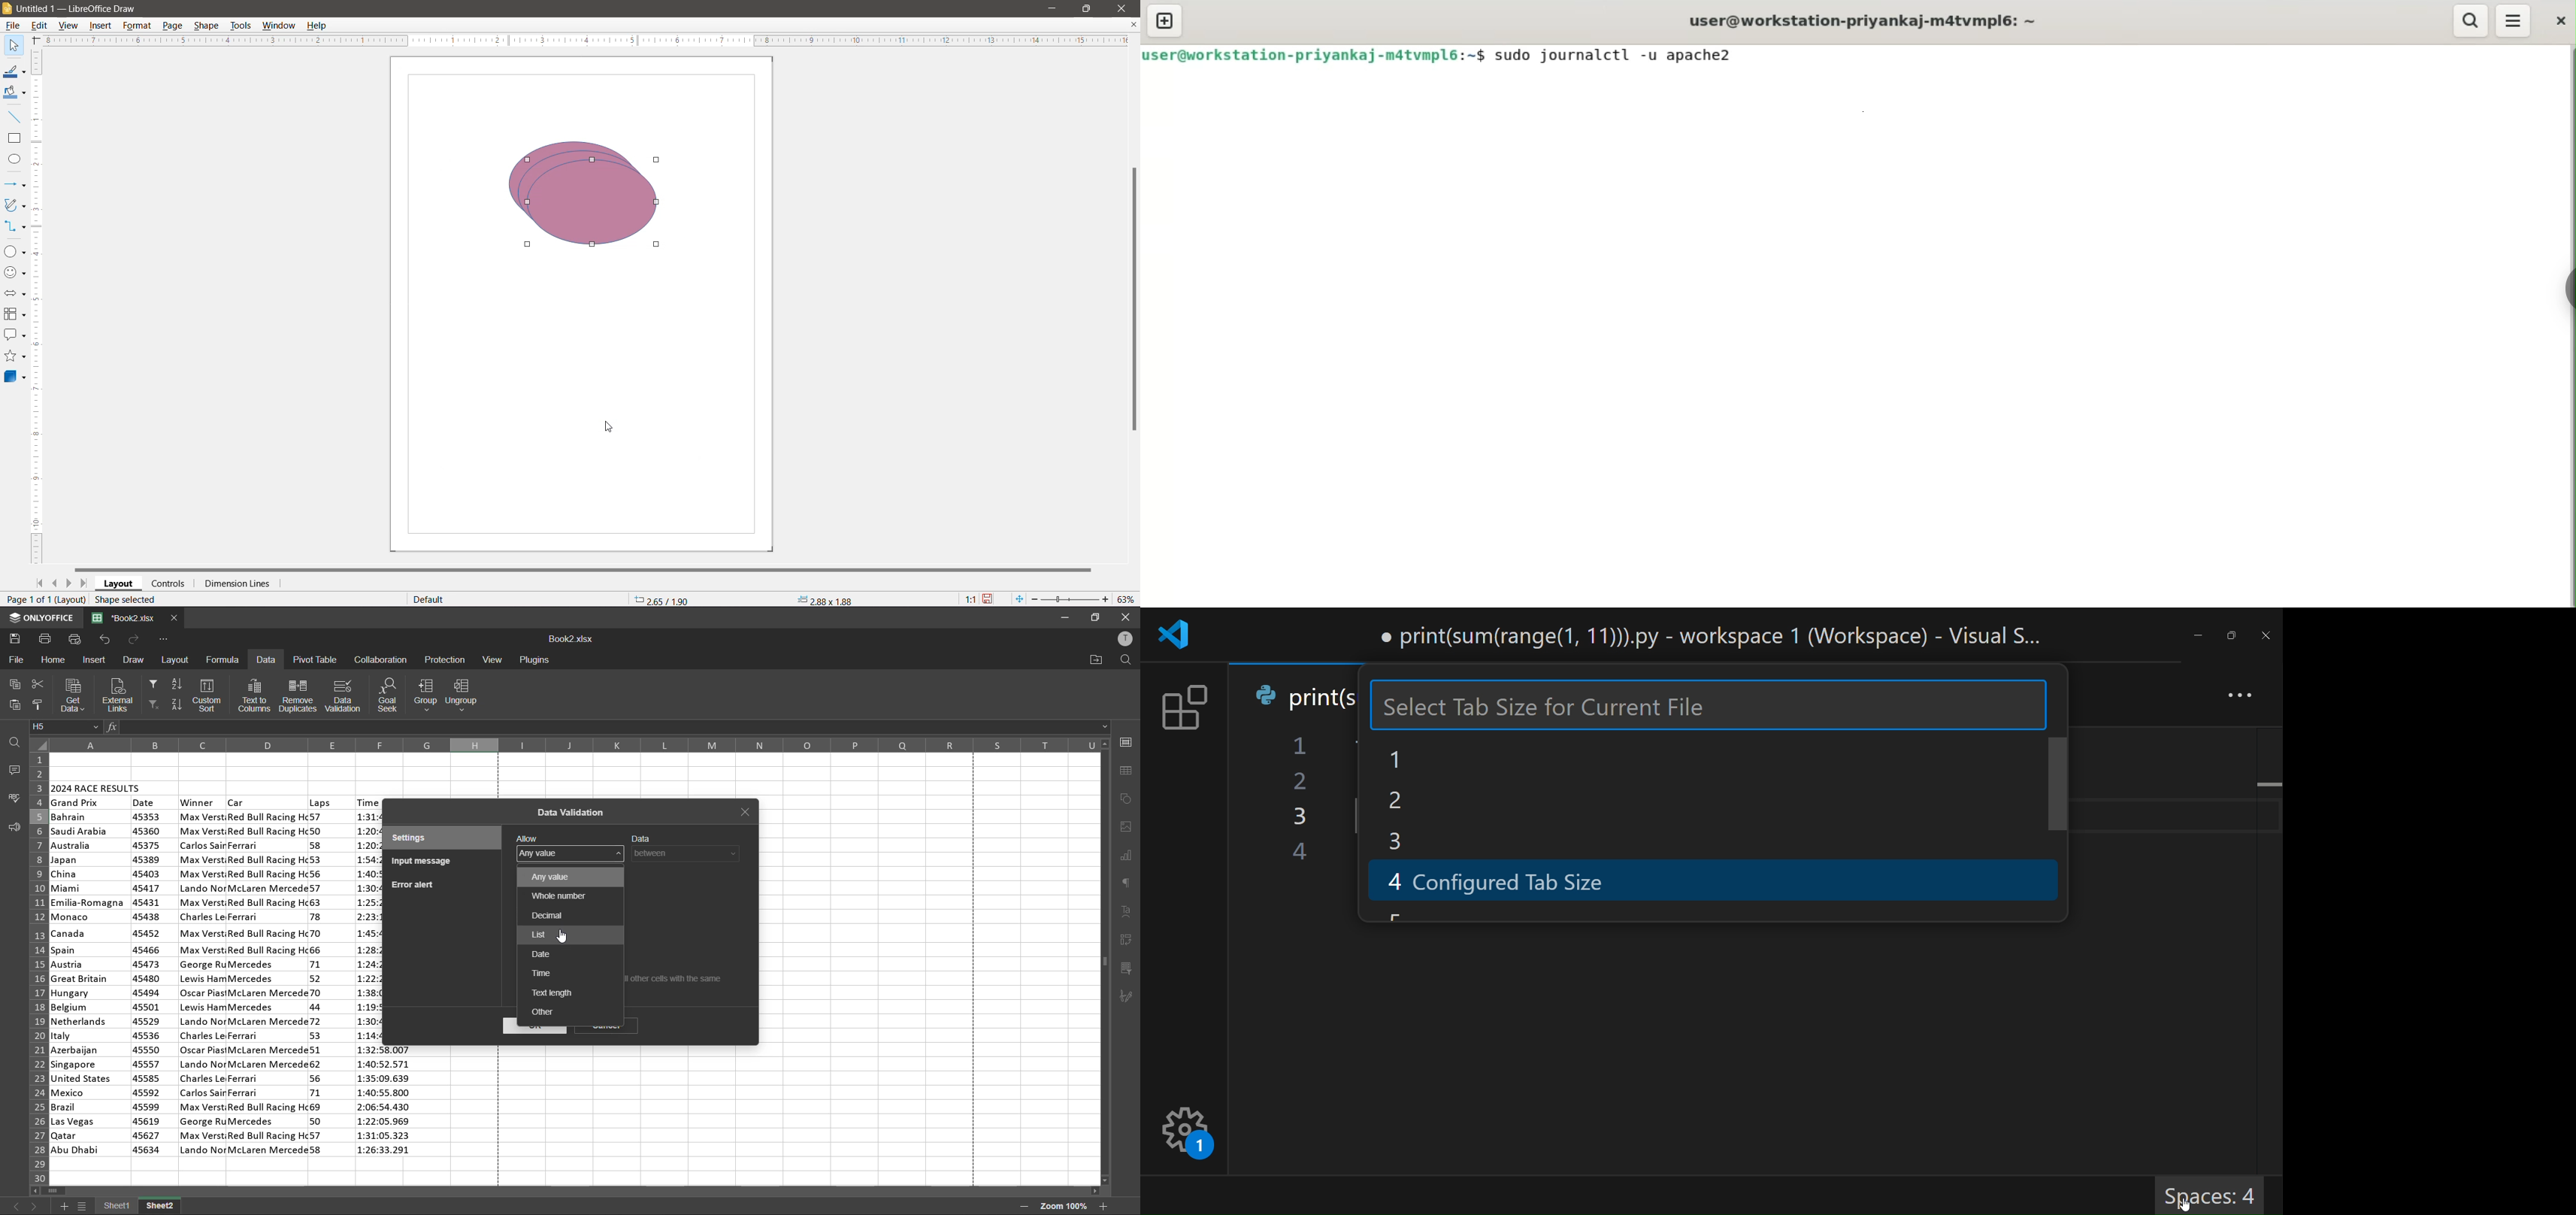 This screenshot has height=1232, width=2576. I want to click on cell address, so click(66, 727).